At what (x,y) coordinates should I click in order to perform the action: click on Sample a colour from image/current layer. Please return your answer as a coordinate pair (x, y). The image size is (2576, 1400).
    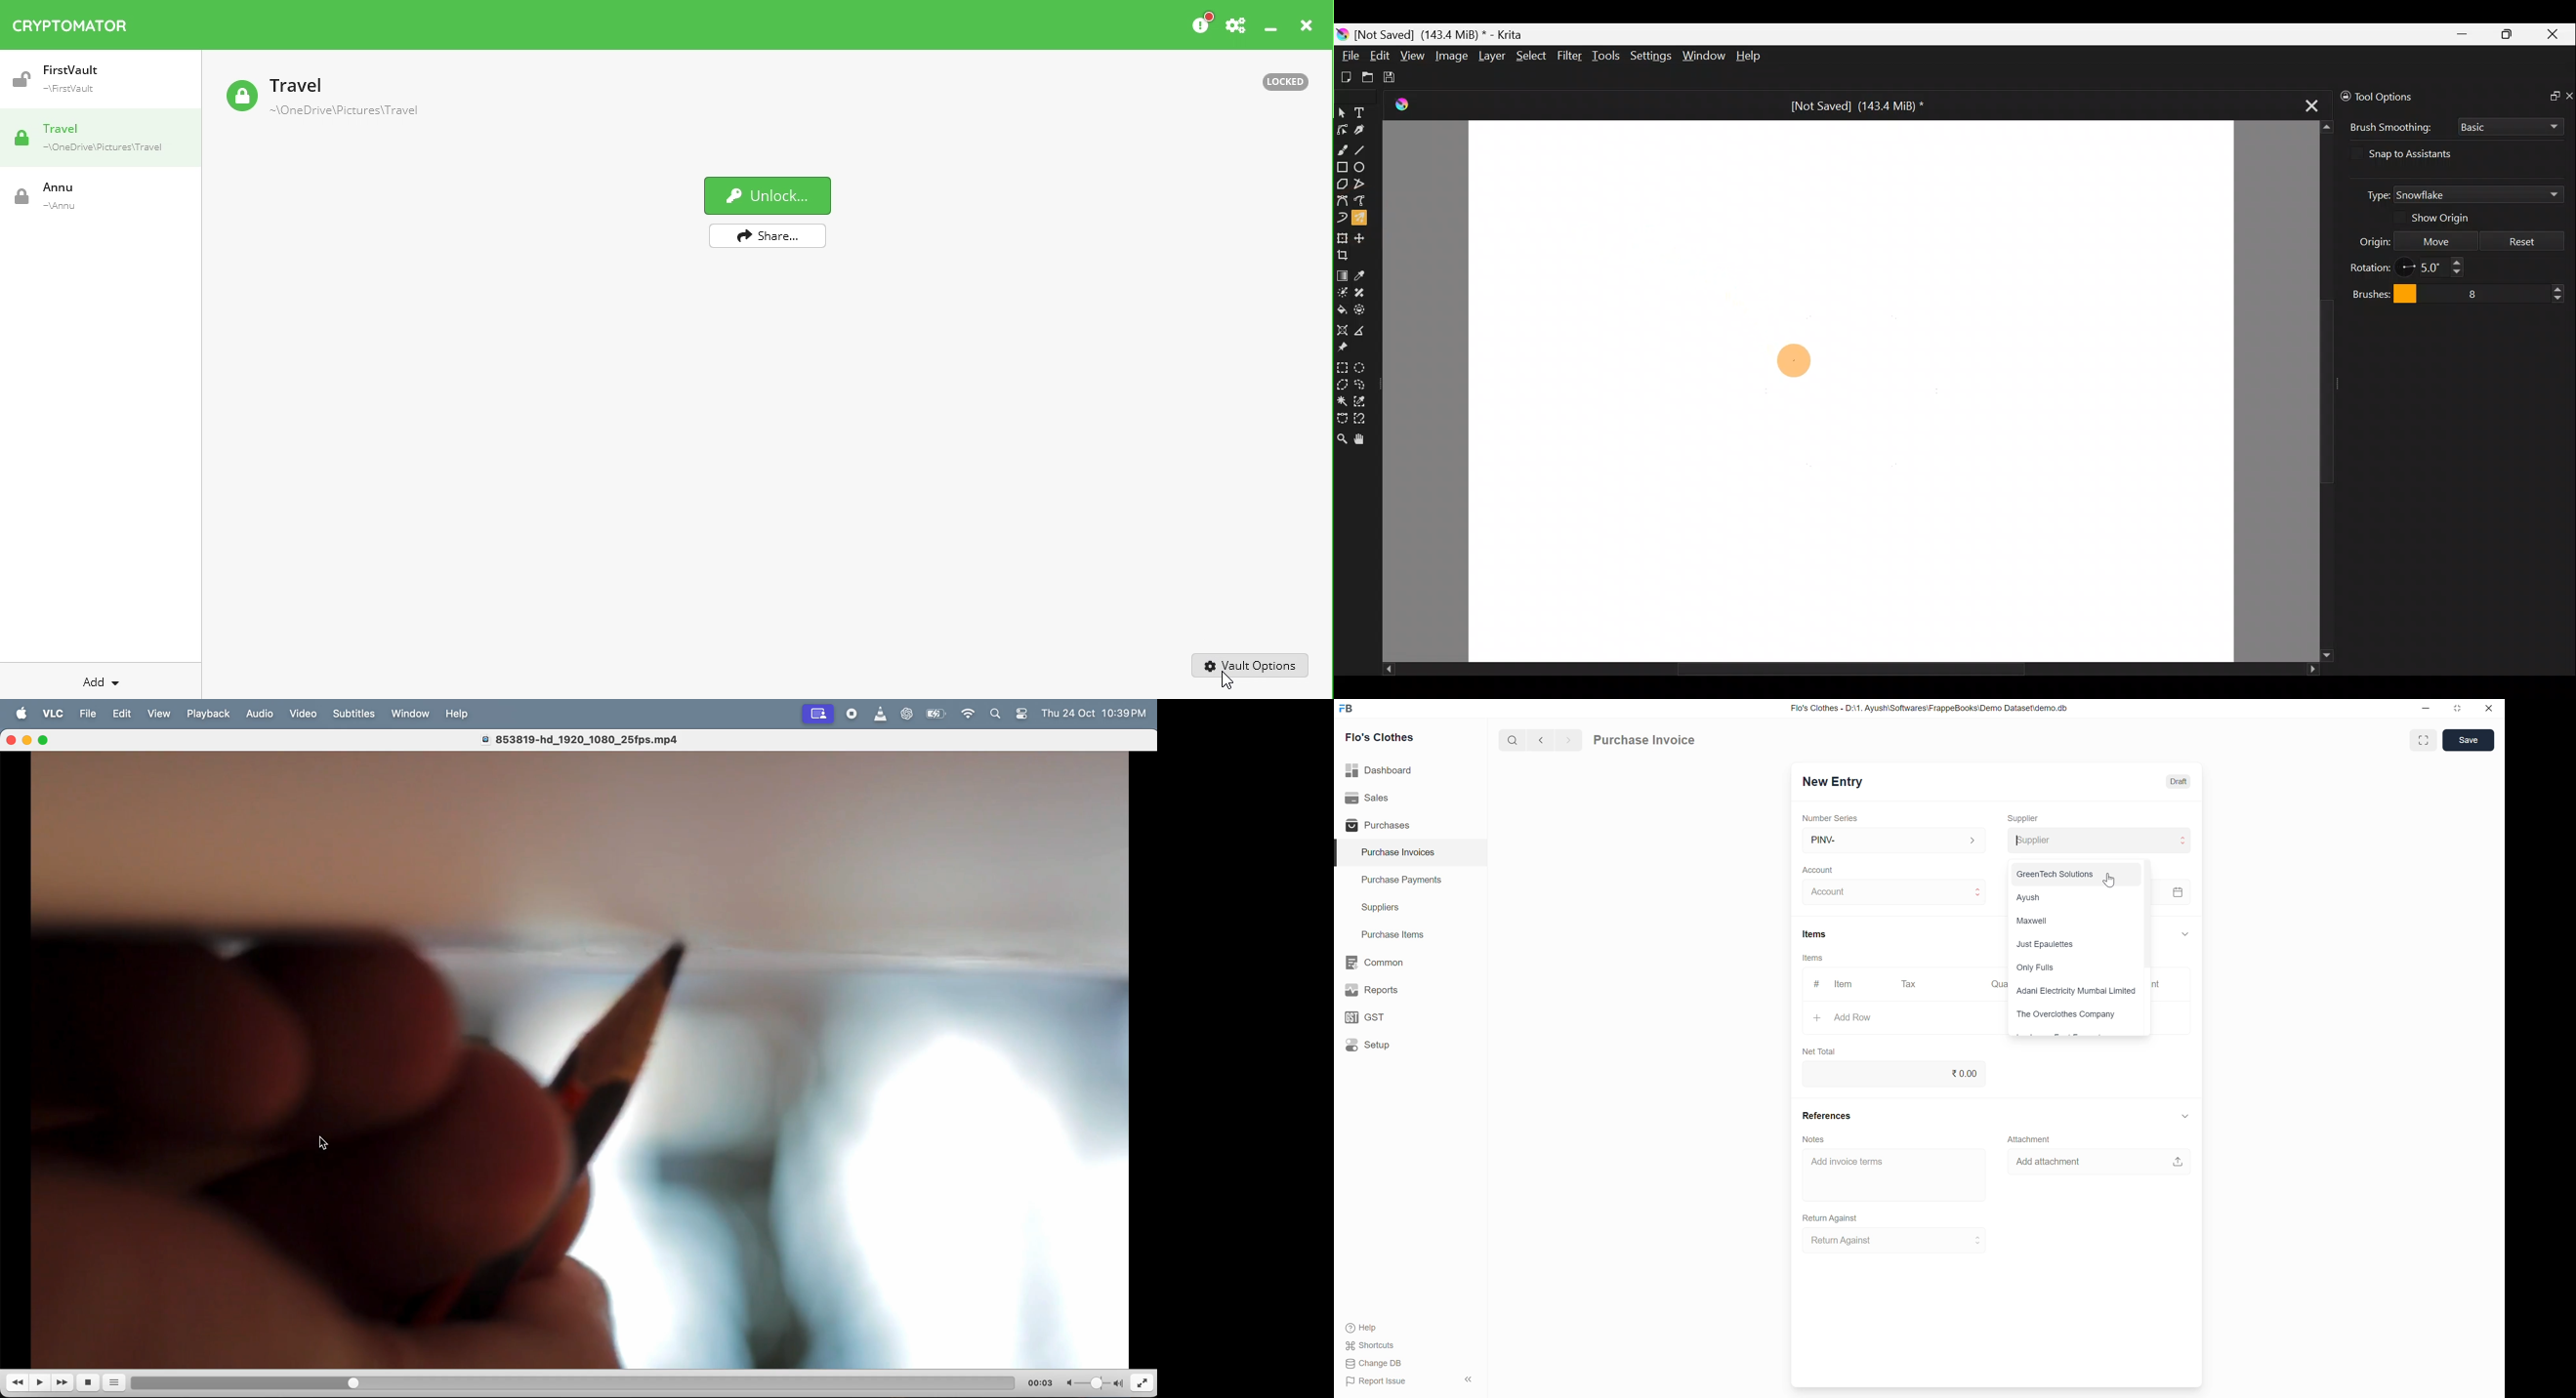
    Looking at the image, I should click on (1365, 274).